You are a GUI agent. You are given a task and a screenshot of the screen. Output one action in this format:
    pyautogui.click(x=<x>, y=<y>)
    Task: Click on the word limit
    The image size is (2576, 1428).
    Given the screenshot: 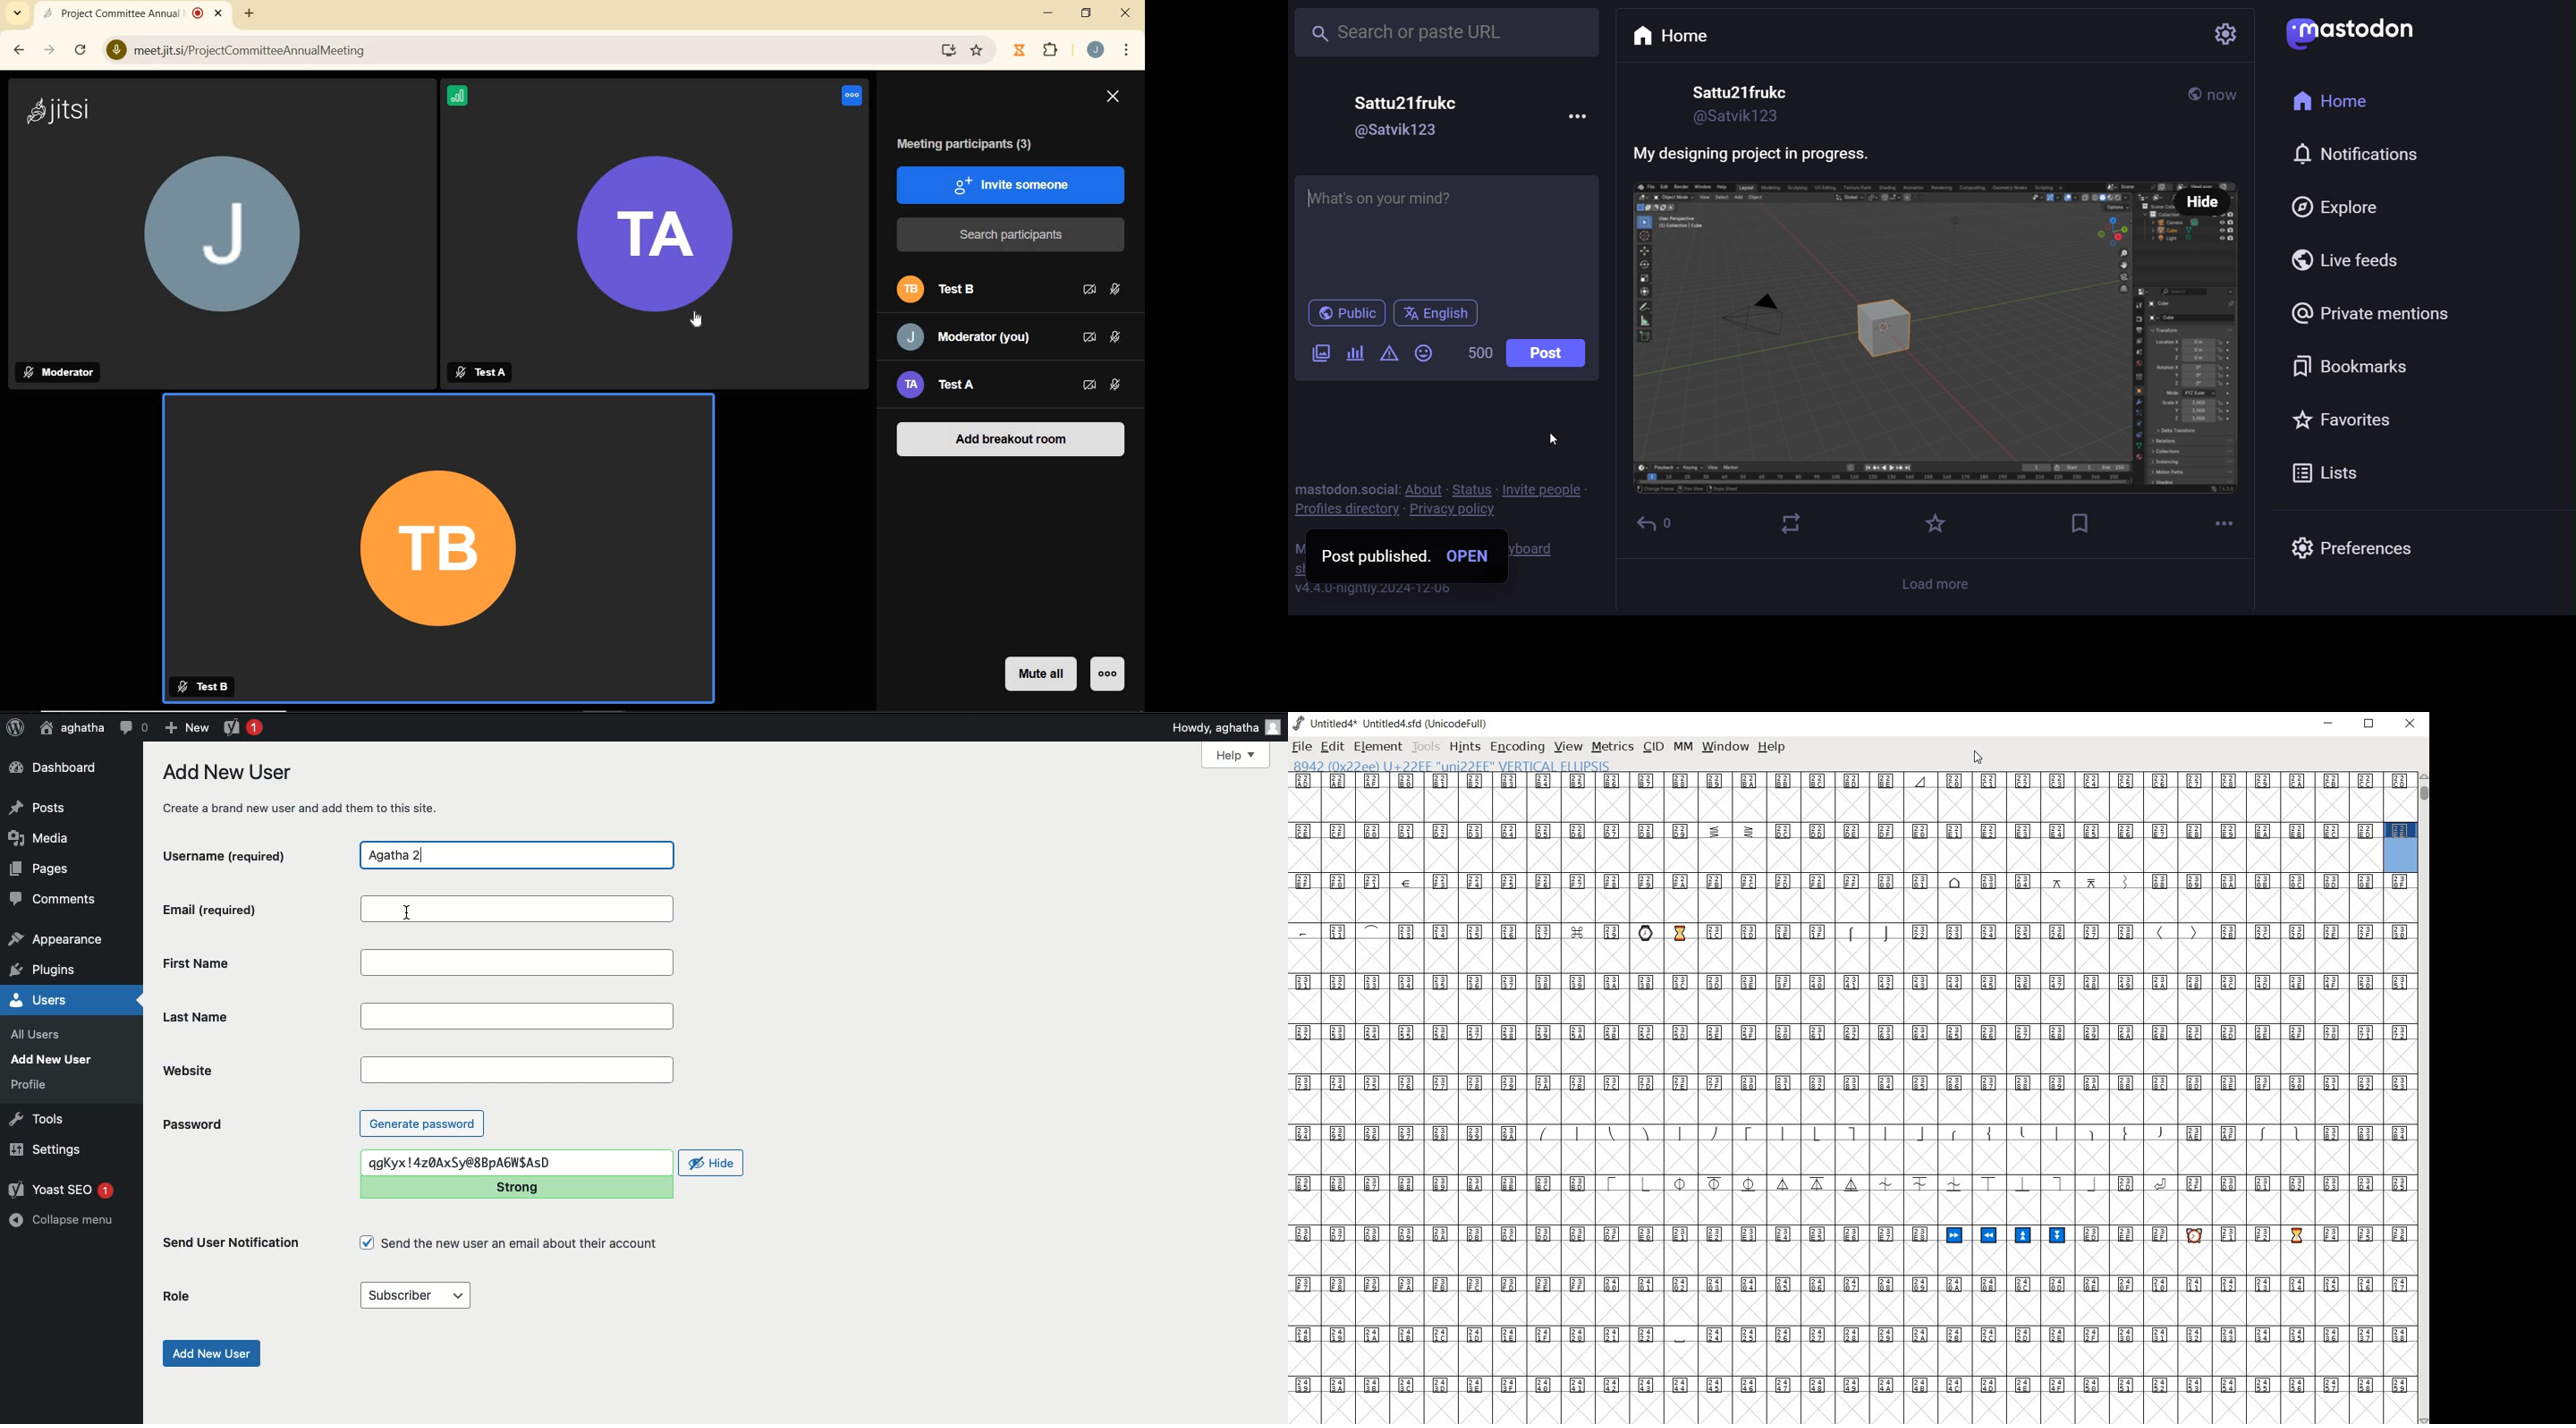 What is the action you would take?
    pyautogui.click(x=1479, y=356)
    